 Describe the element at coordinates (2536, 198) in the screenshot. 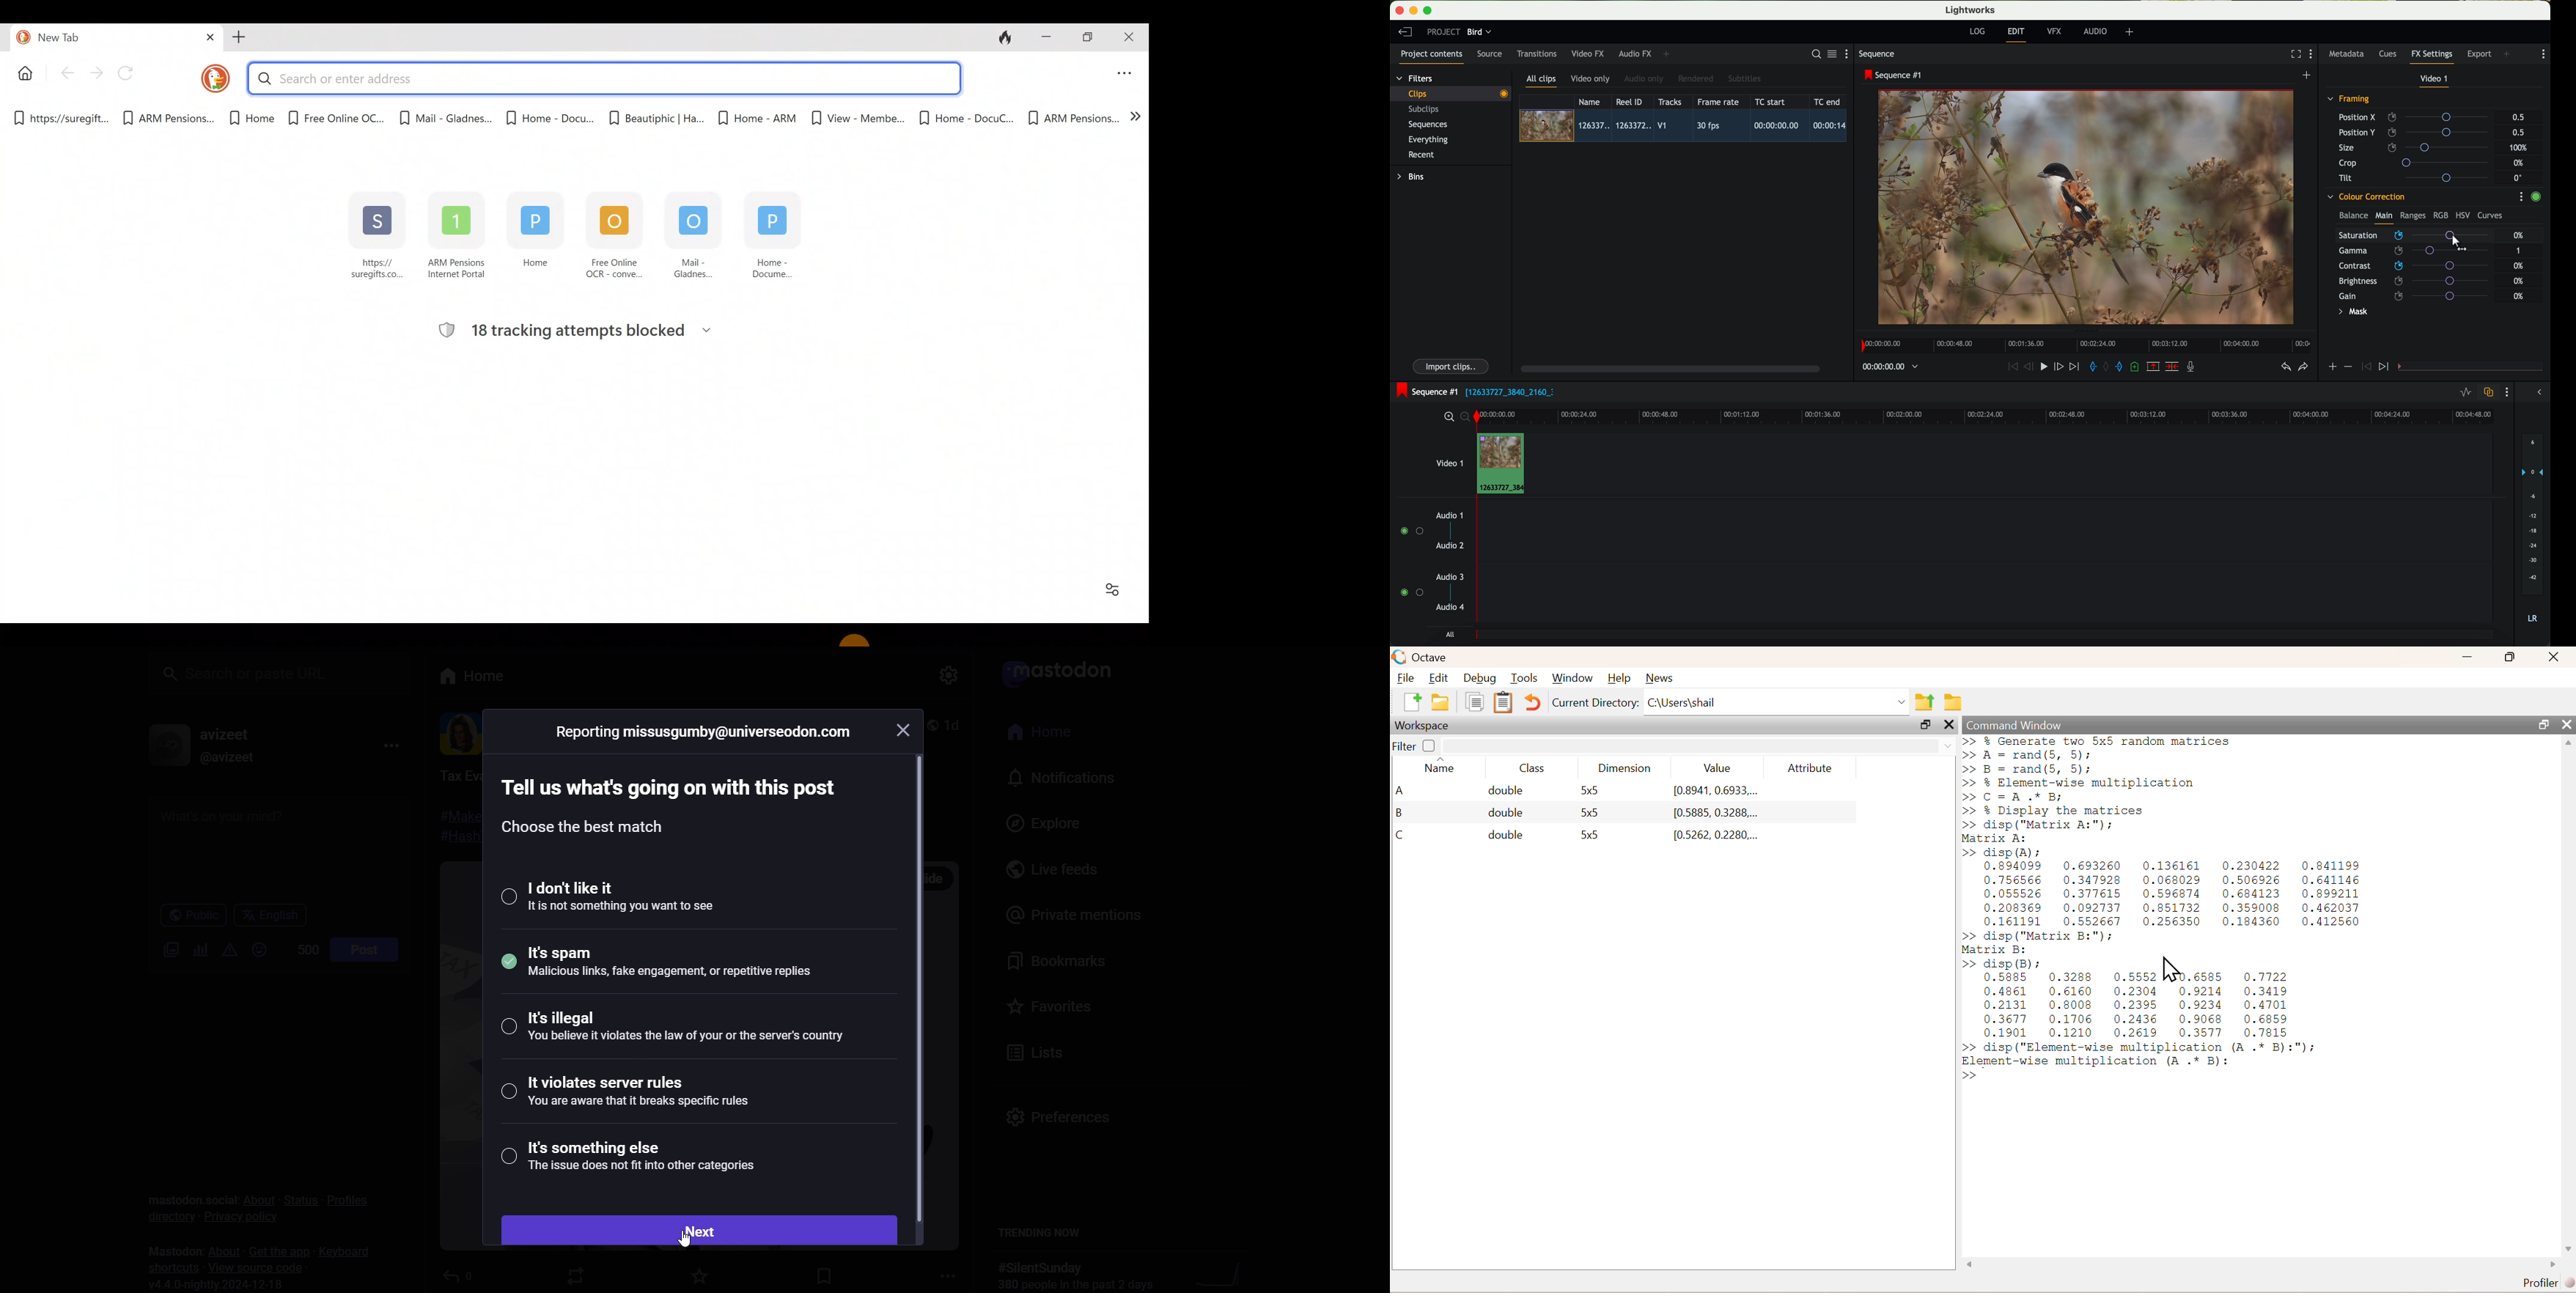

I see `enable` at that location.